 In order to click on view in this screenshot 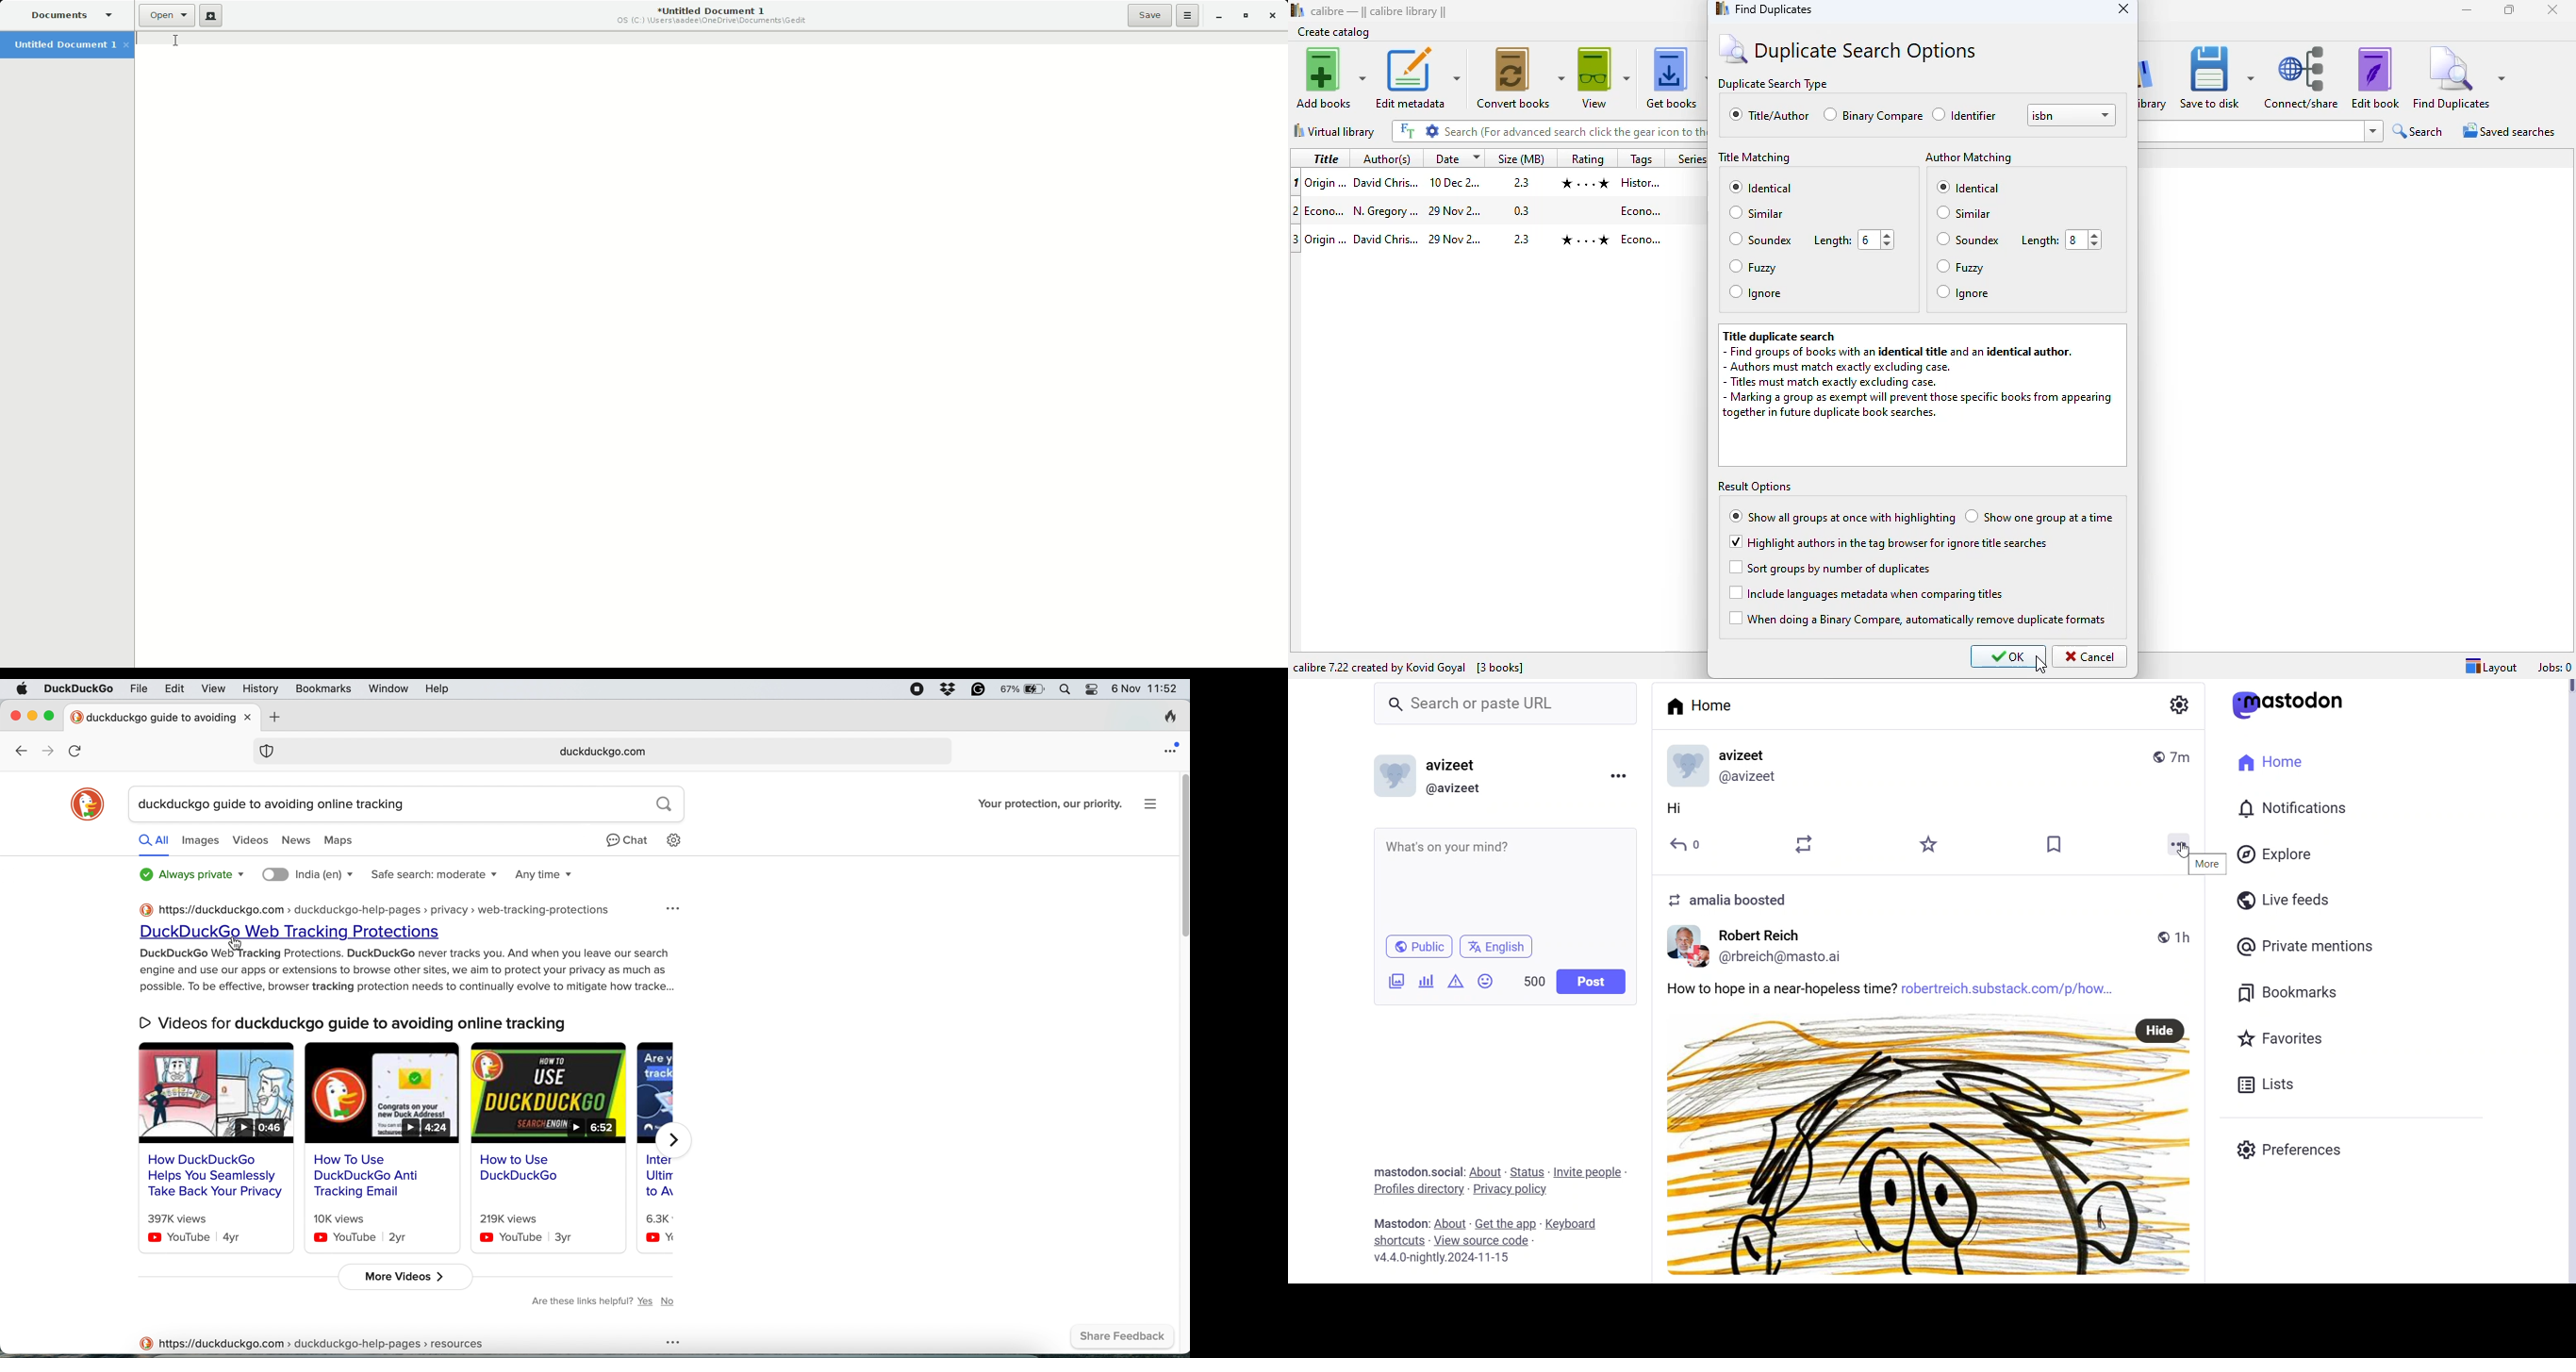, I will do `click(1603, 77)`.